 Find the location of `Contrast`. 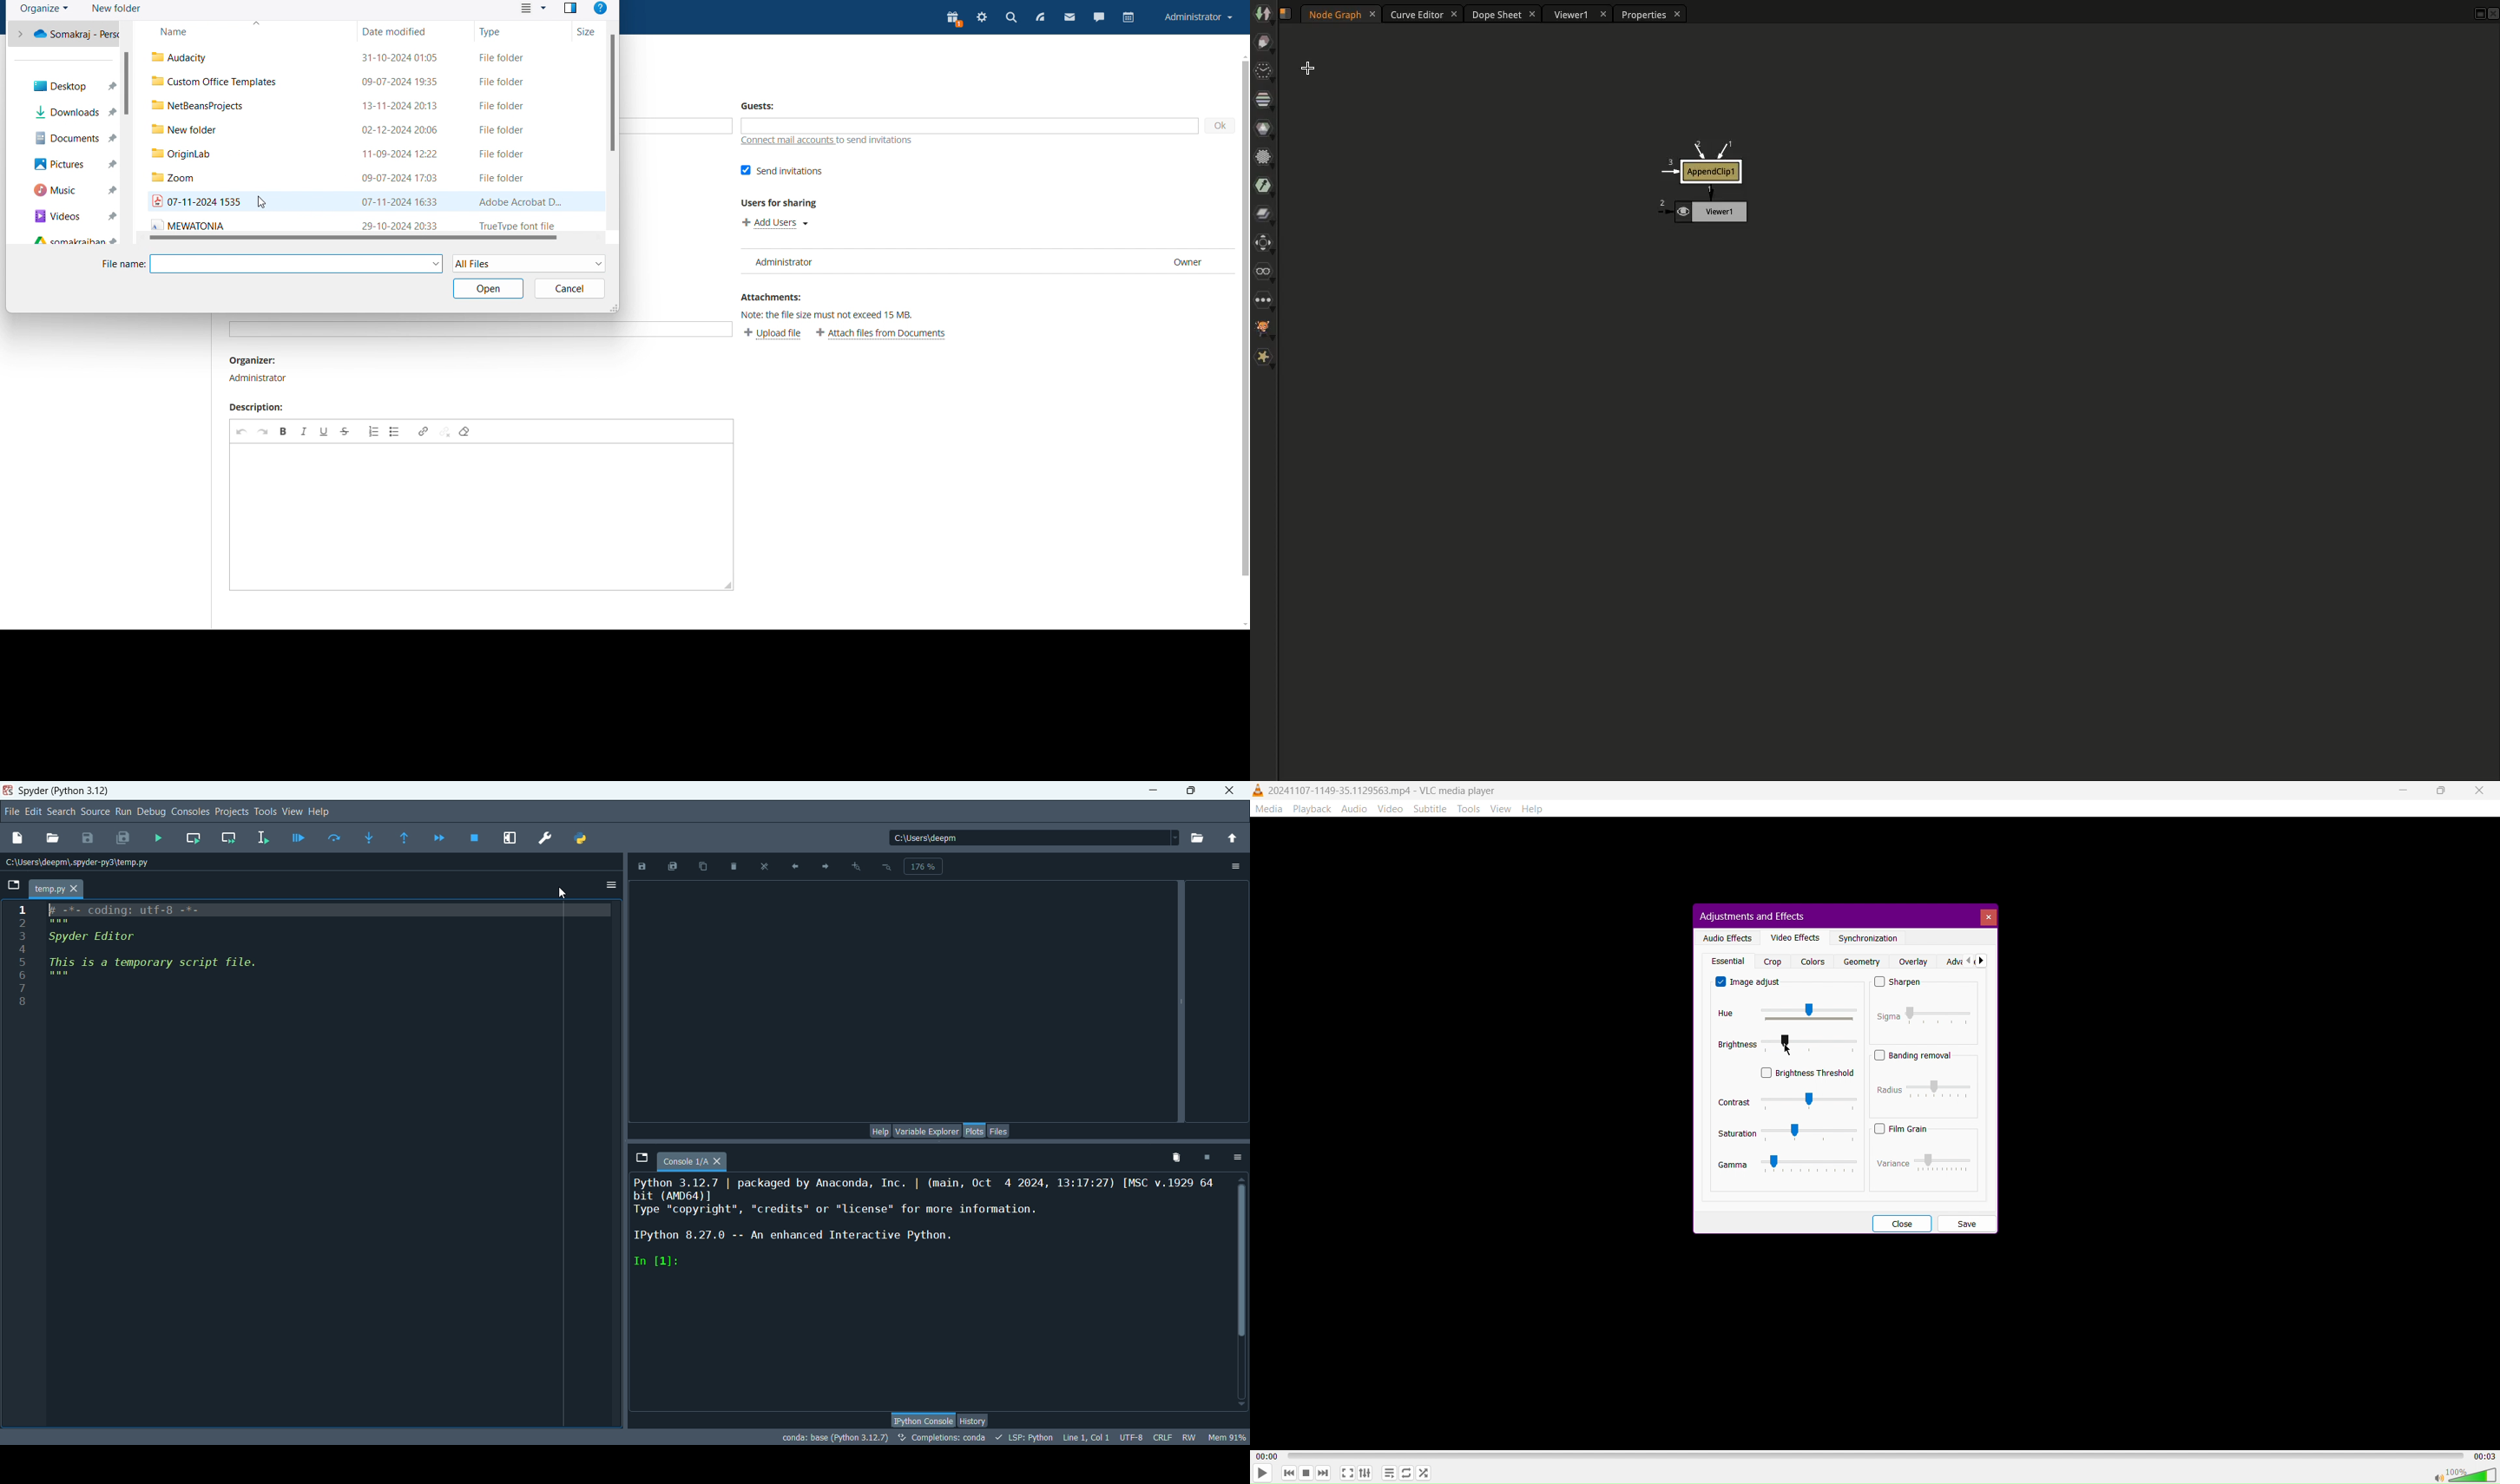

Contrast is located at coordinates (1786, 1101).